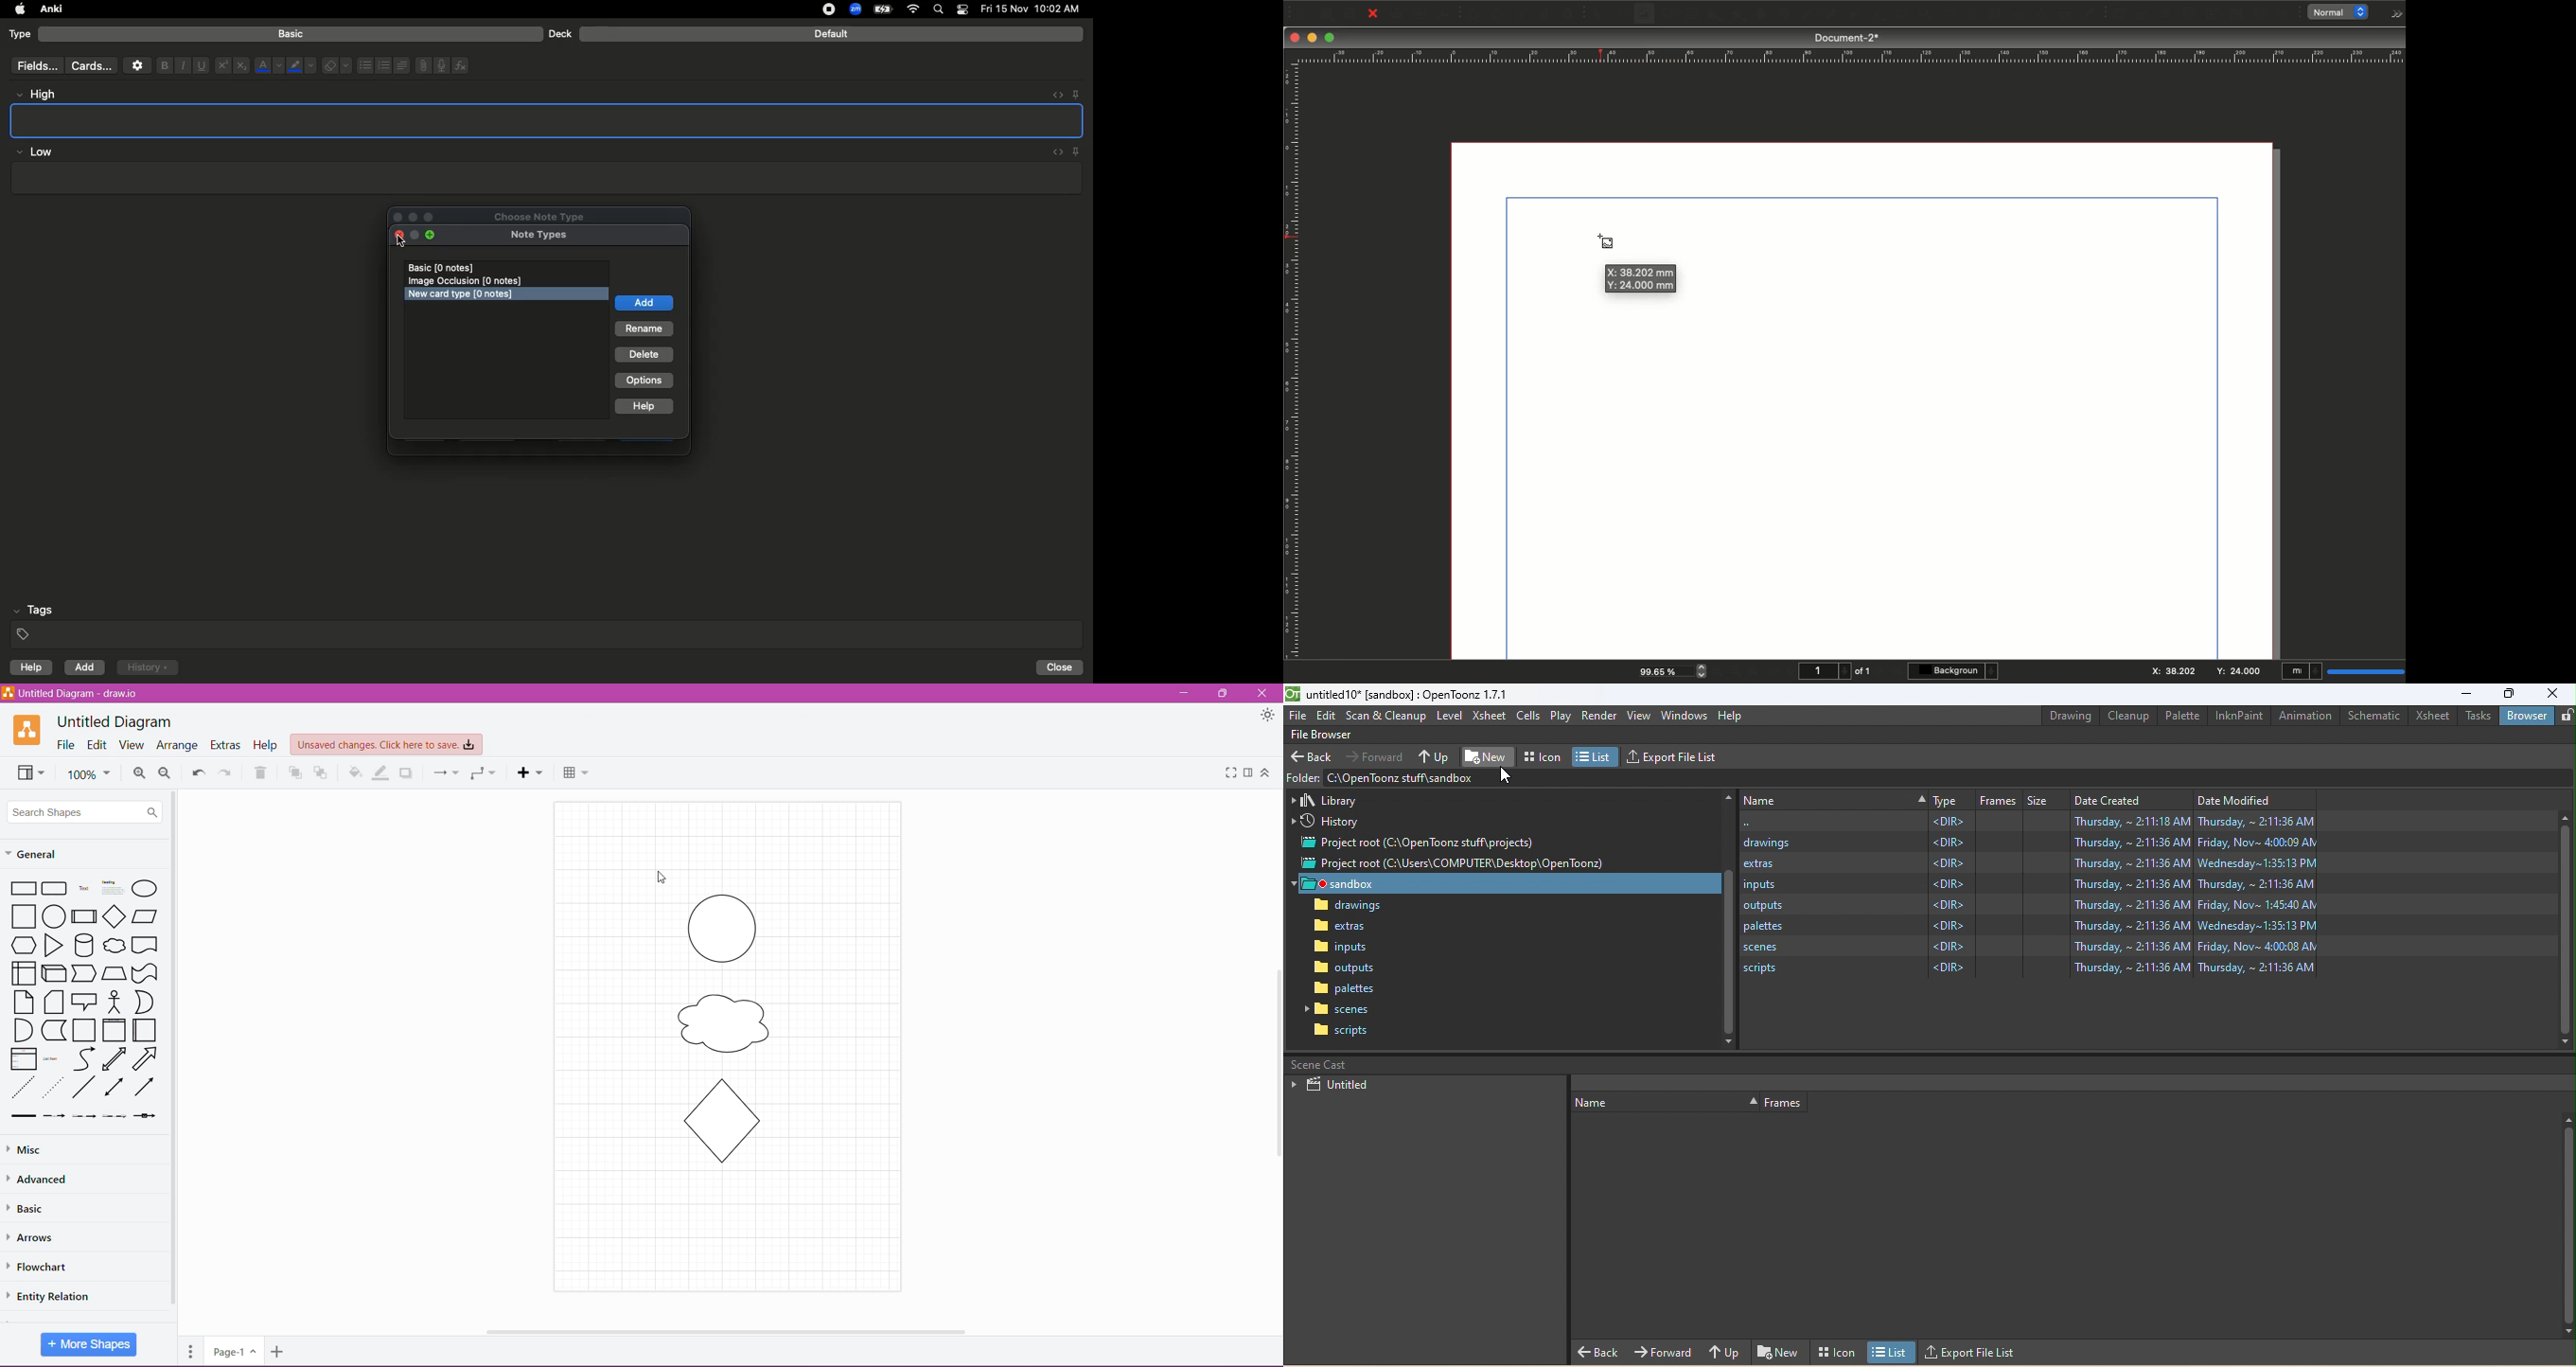  I want to click on Vertical Scroll Bar, so click(174, 1049).